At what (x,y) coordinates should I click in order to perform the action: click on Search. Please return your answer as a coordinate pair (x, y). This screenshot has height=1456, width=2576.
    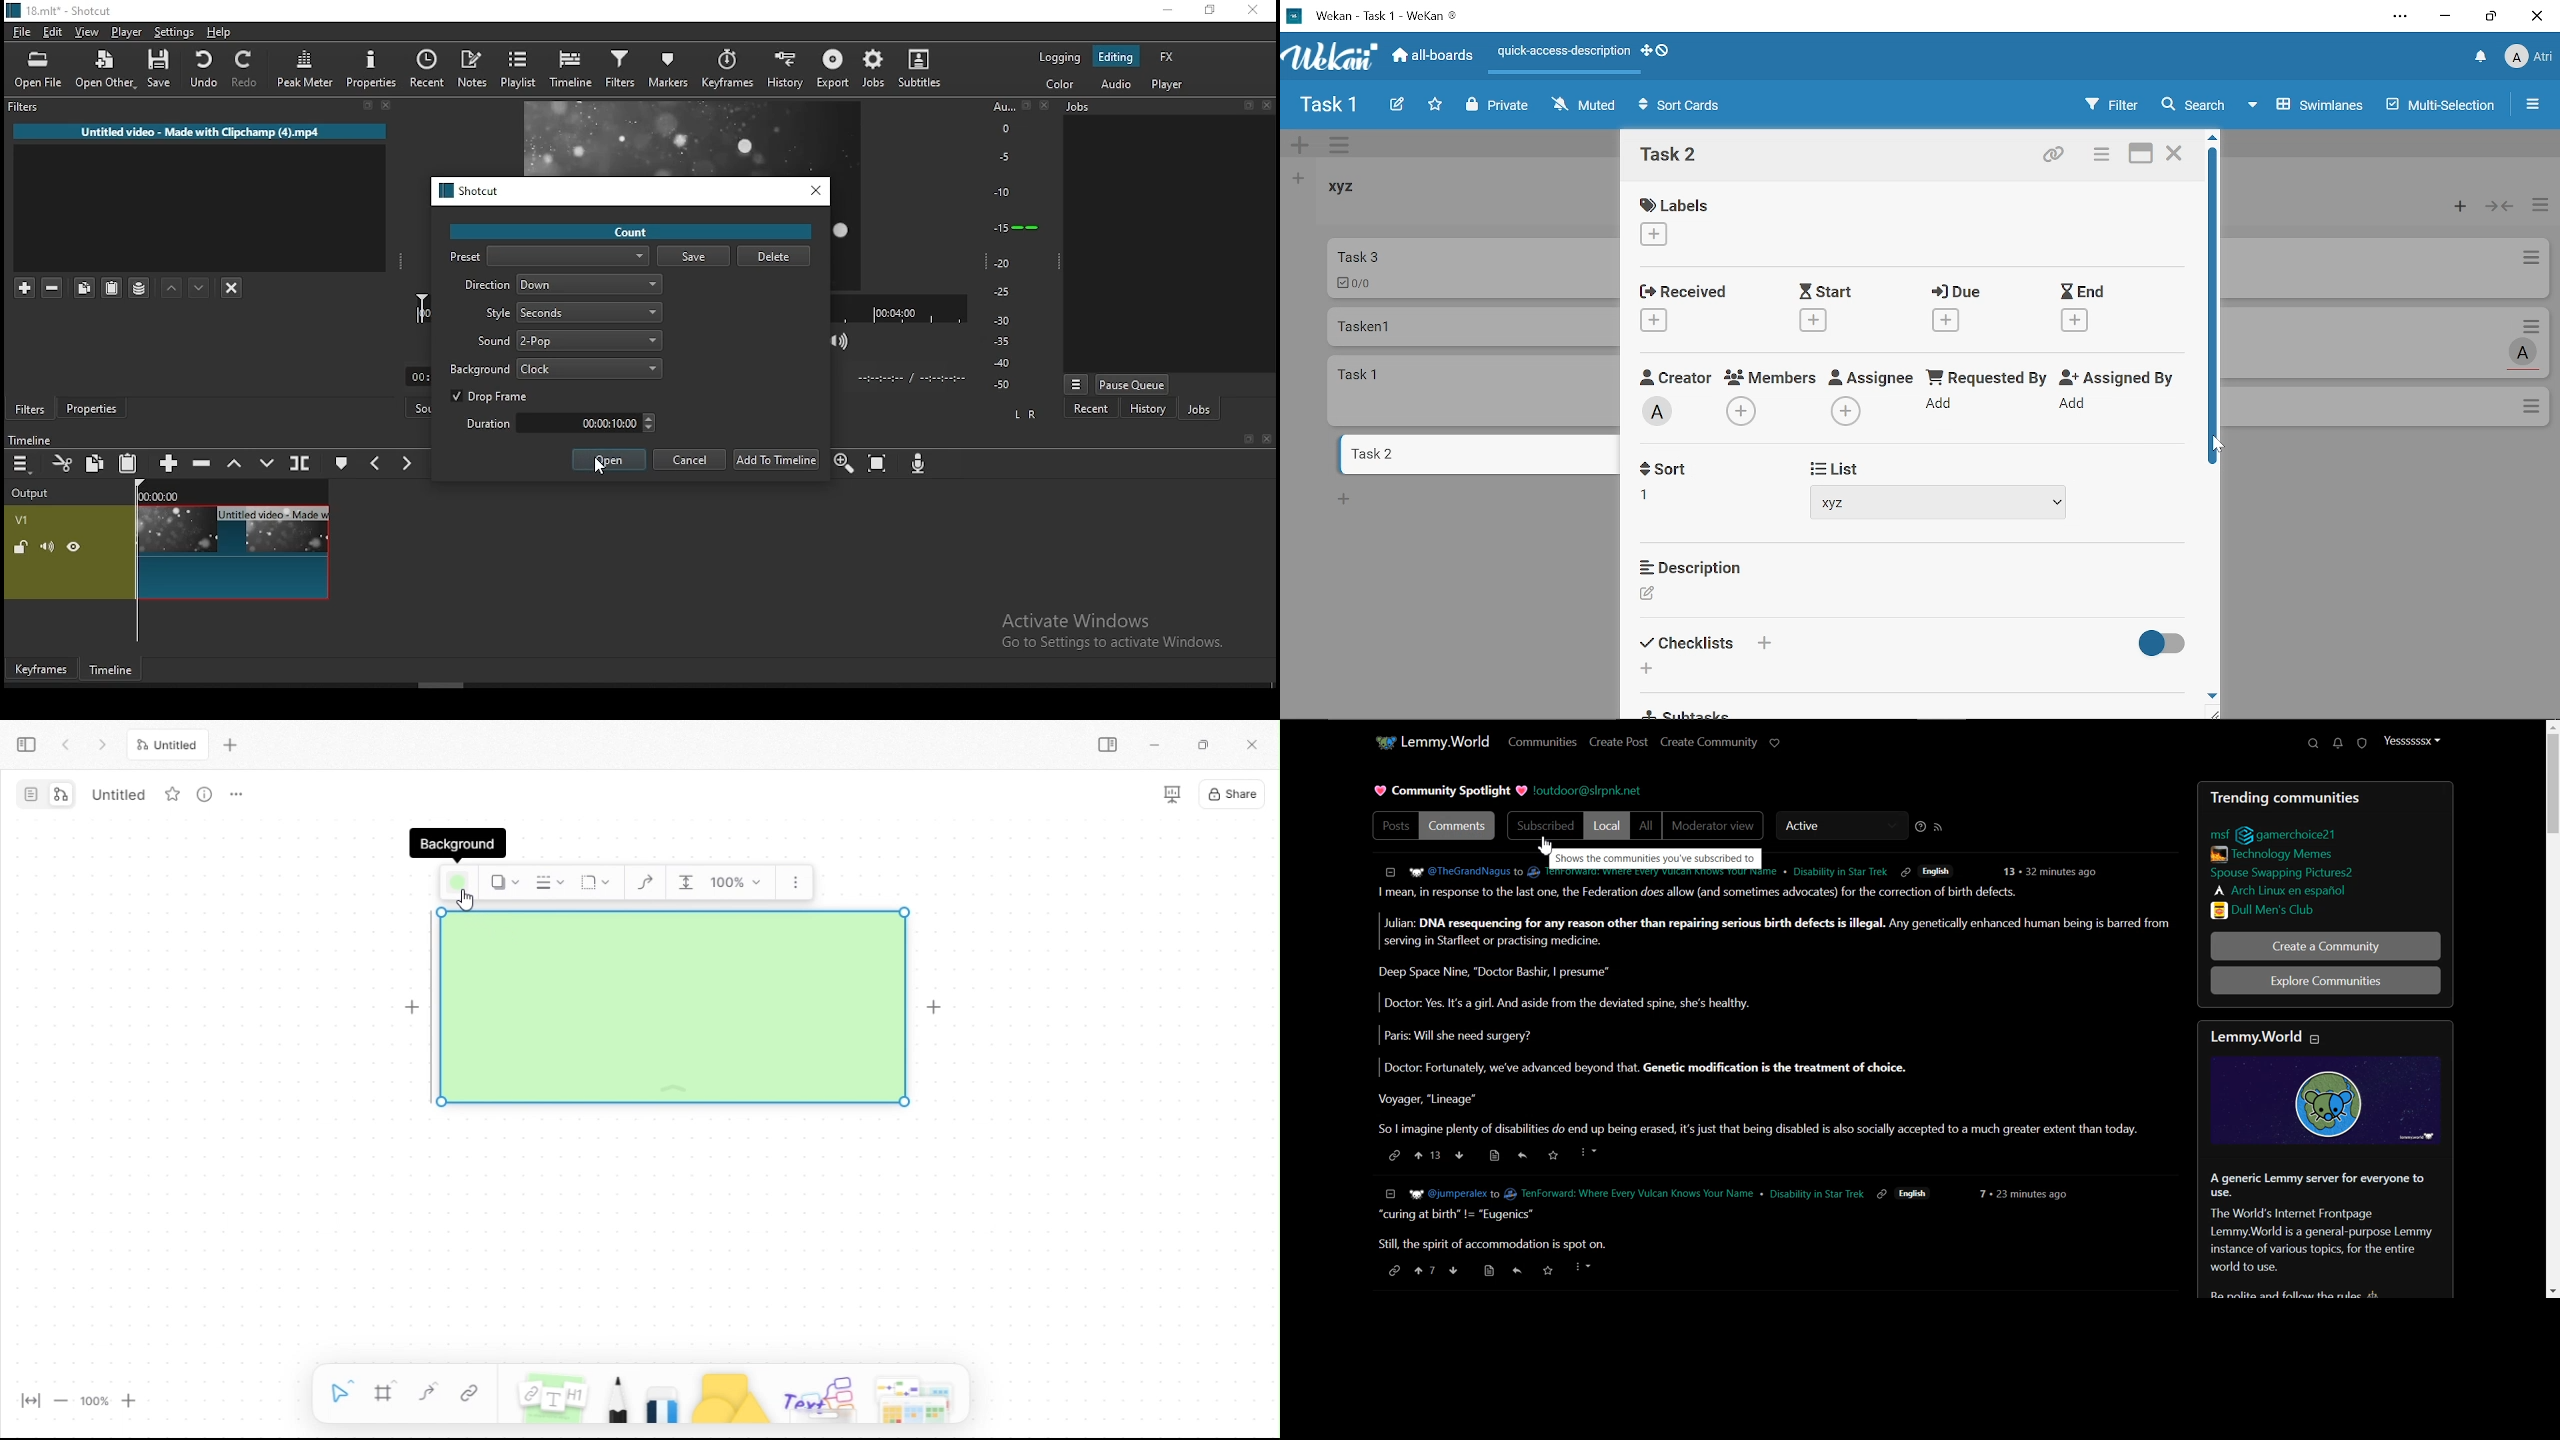
    Looking at the image, I should click on (2313, 743).